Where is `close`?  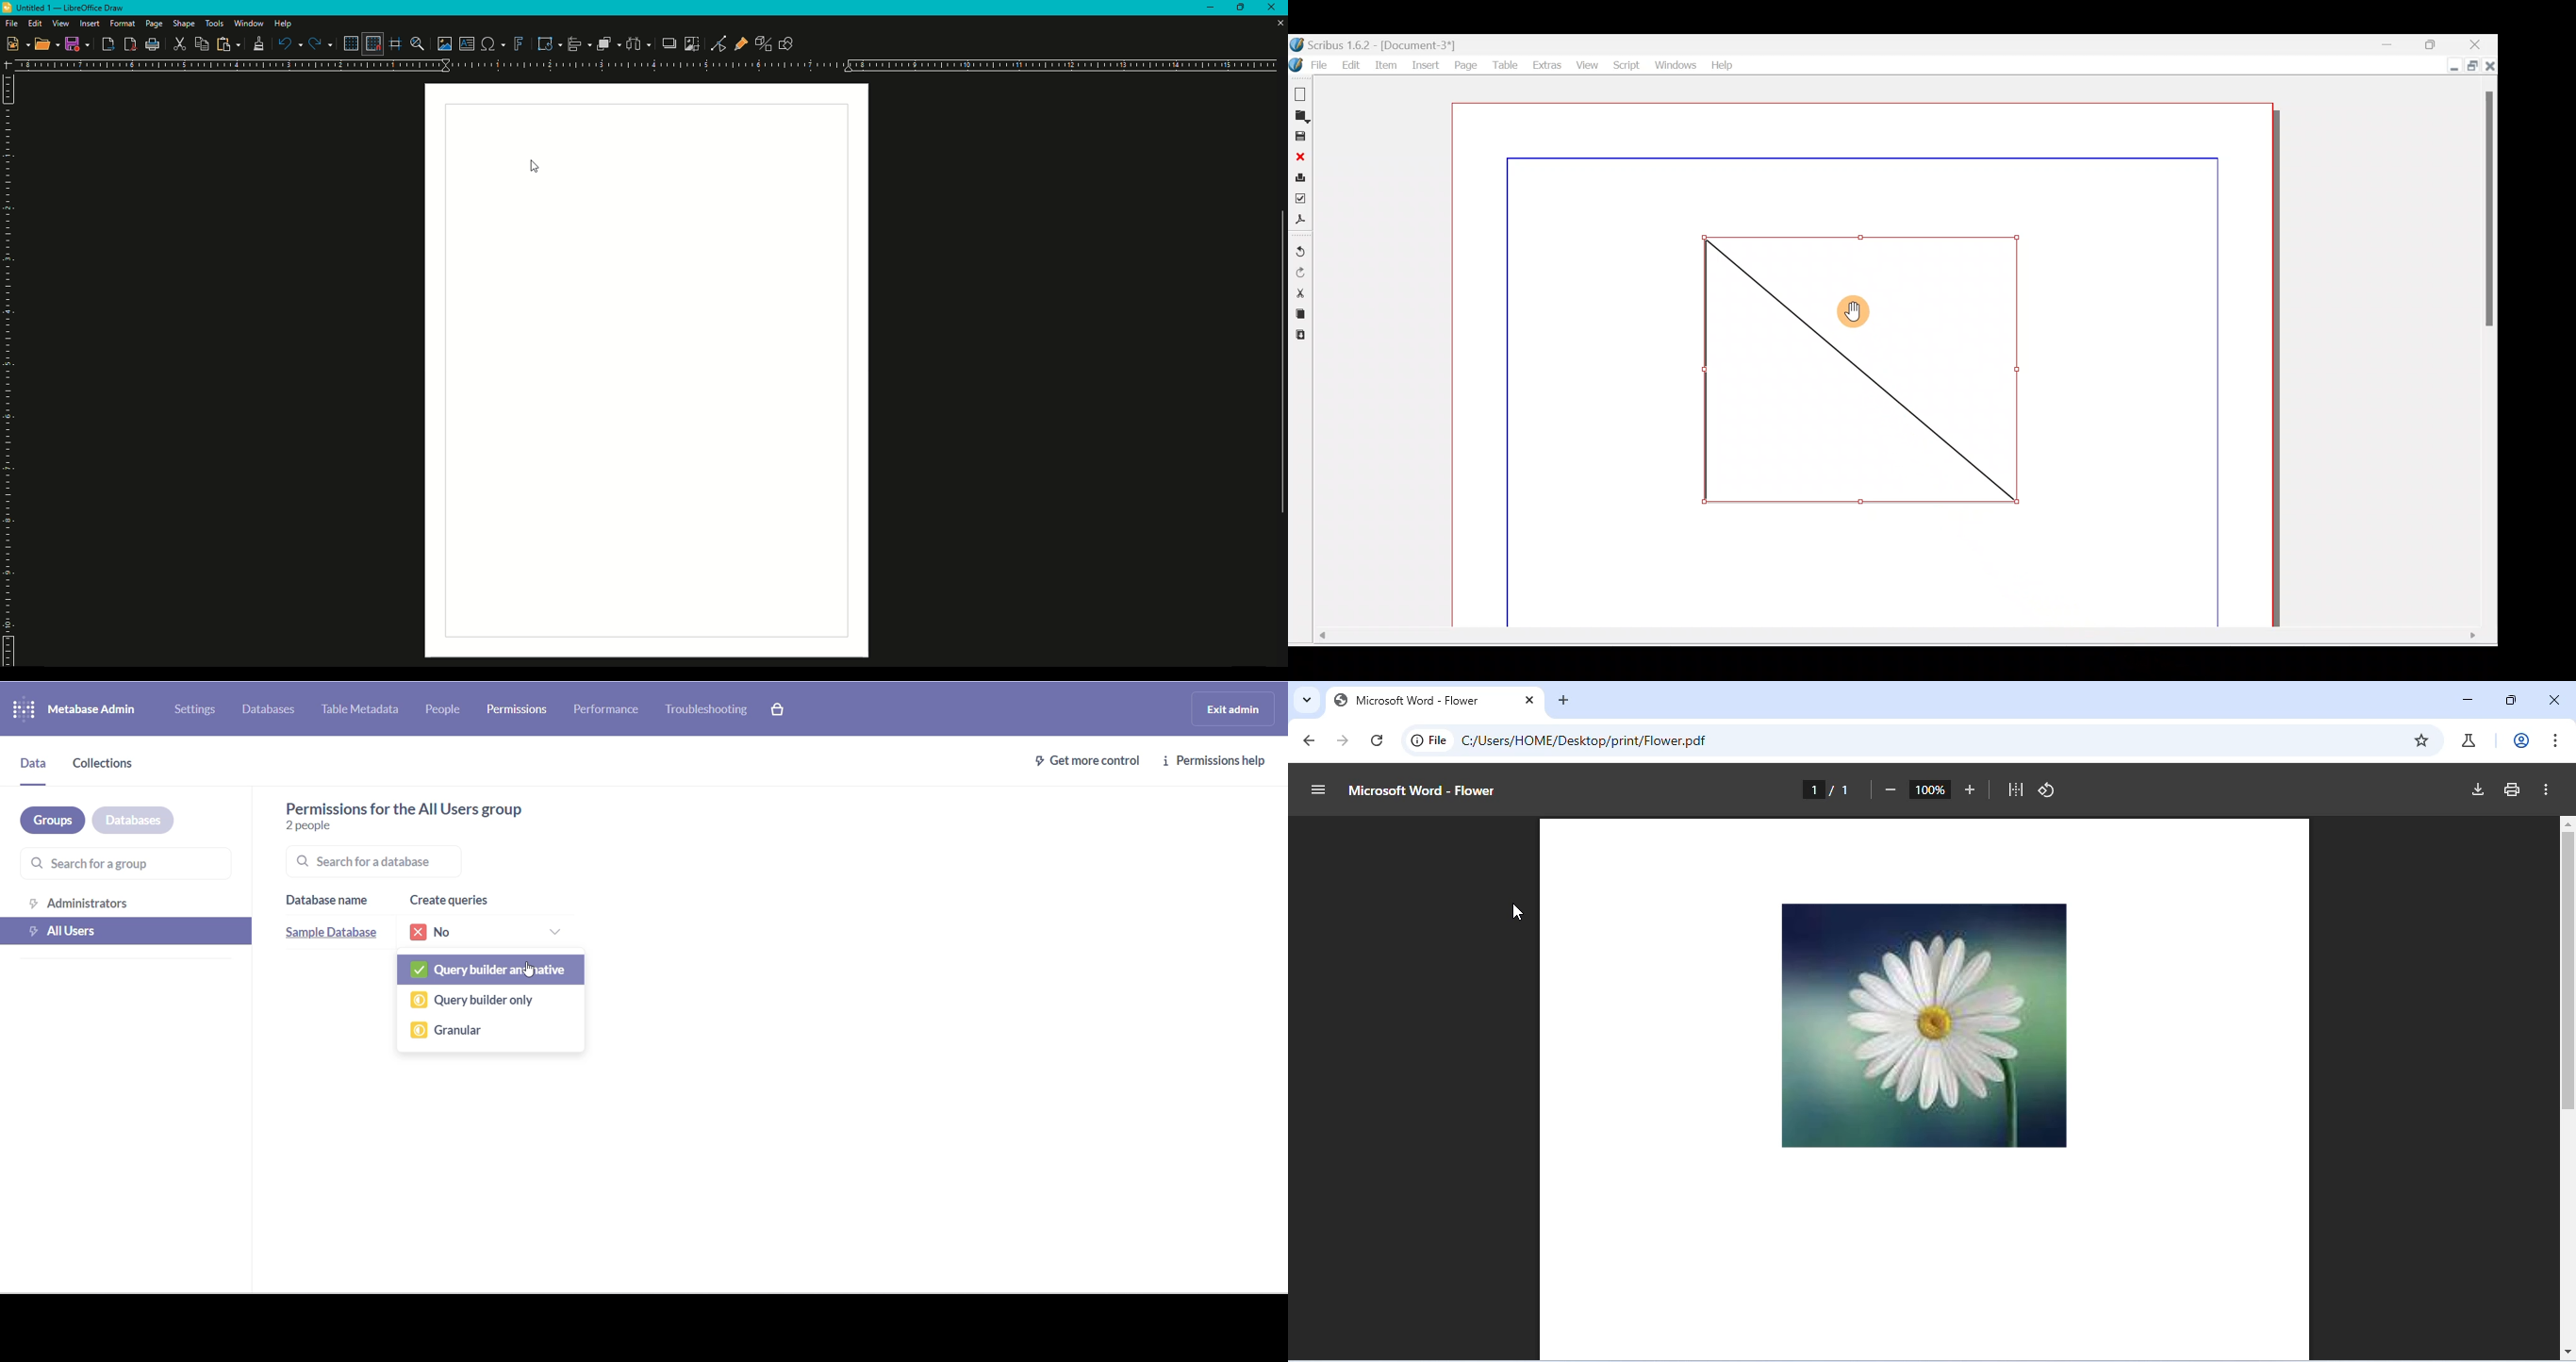
close is located at coordinates (2556, 699).